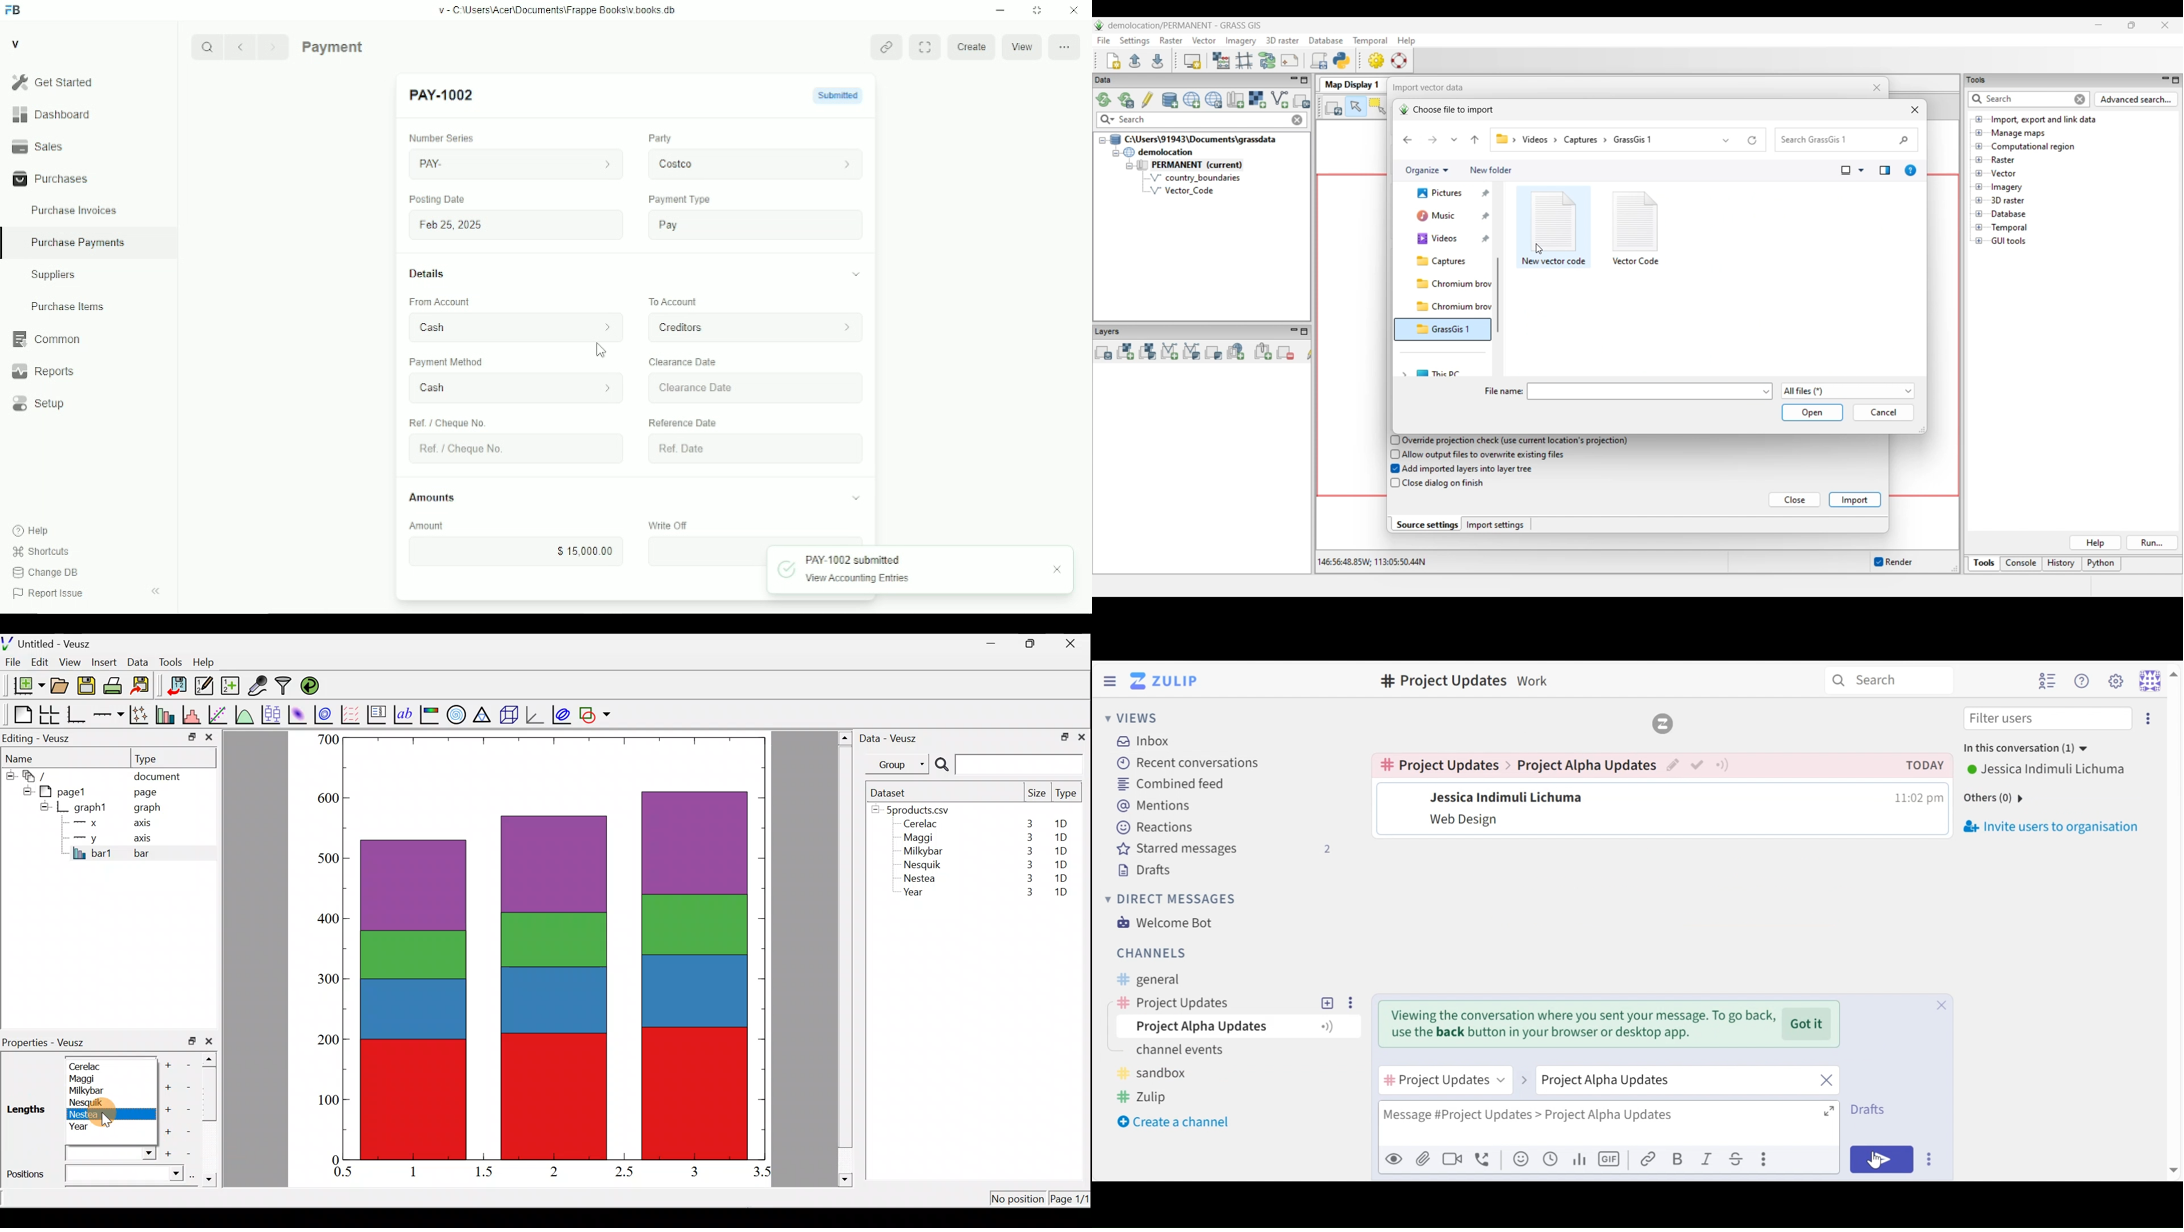 The width and height of the screenshot is (2184, 1232). I want to click on Topic name, so click(1666, 1081).